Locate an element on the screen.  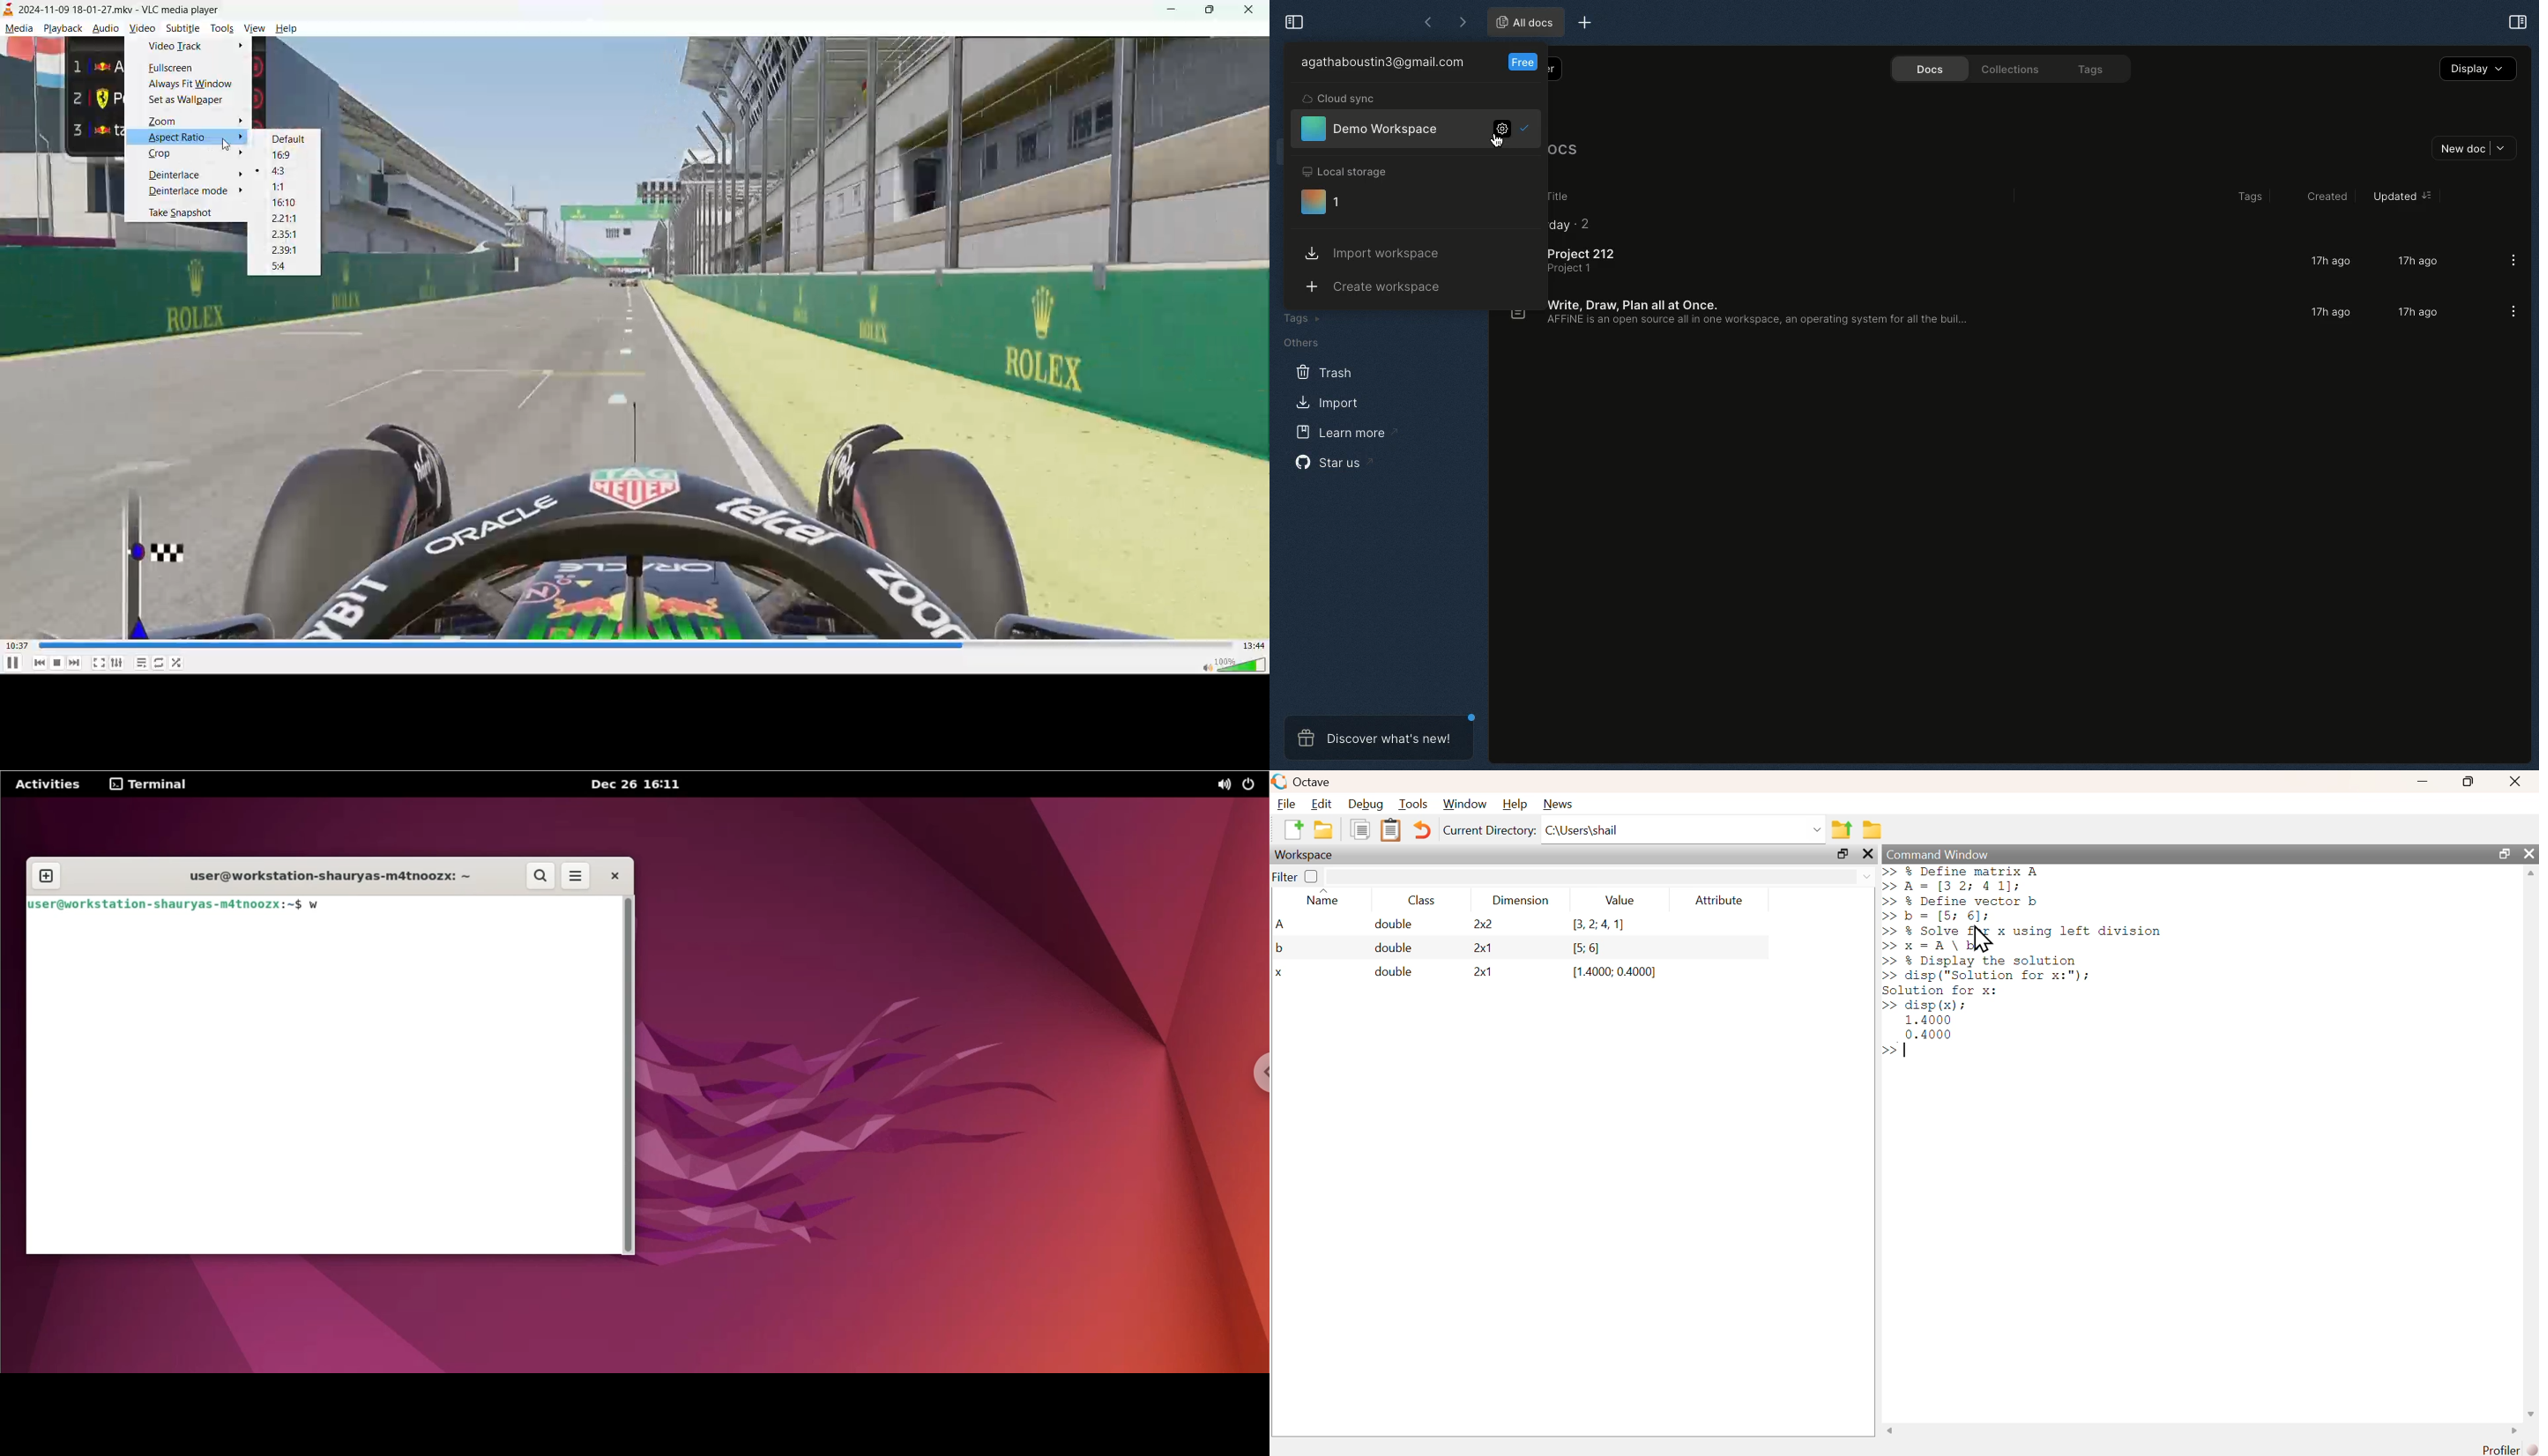
scrollbar is located at coordinates (2532, 1143).